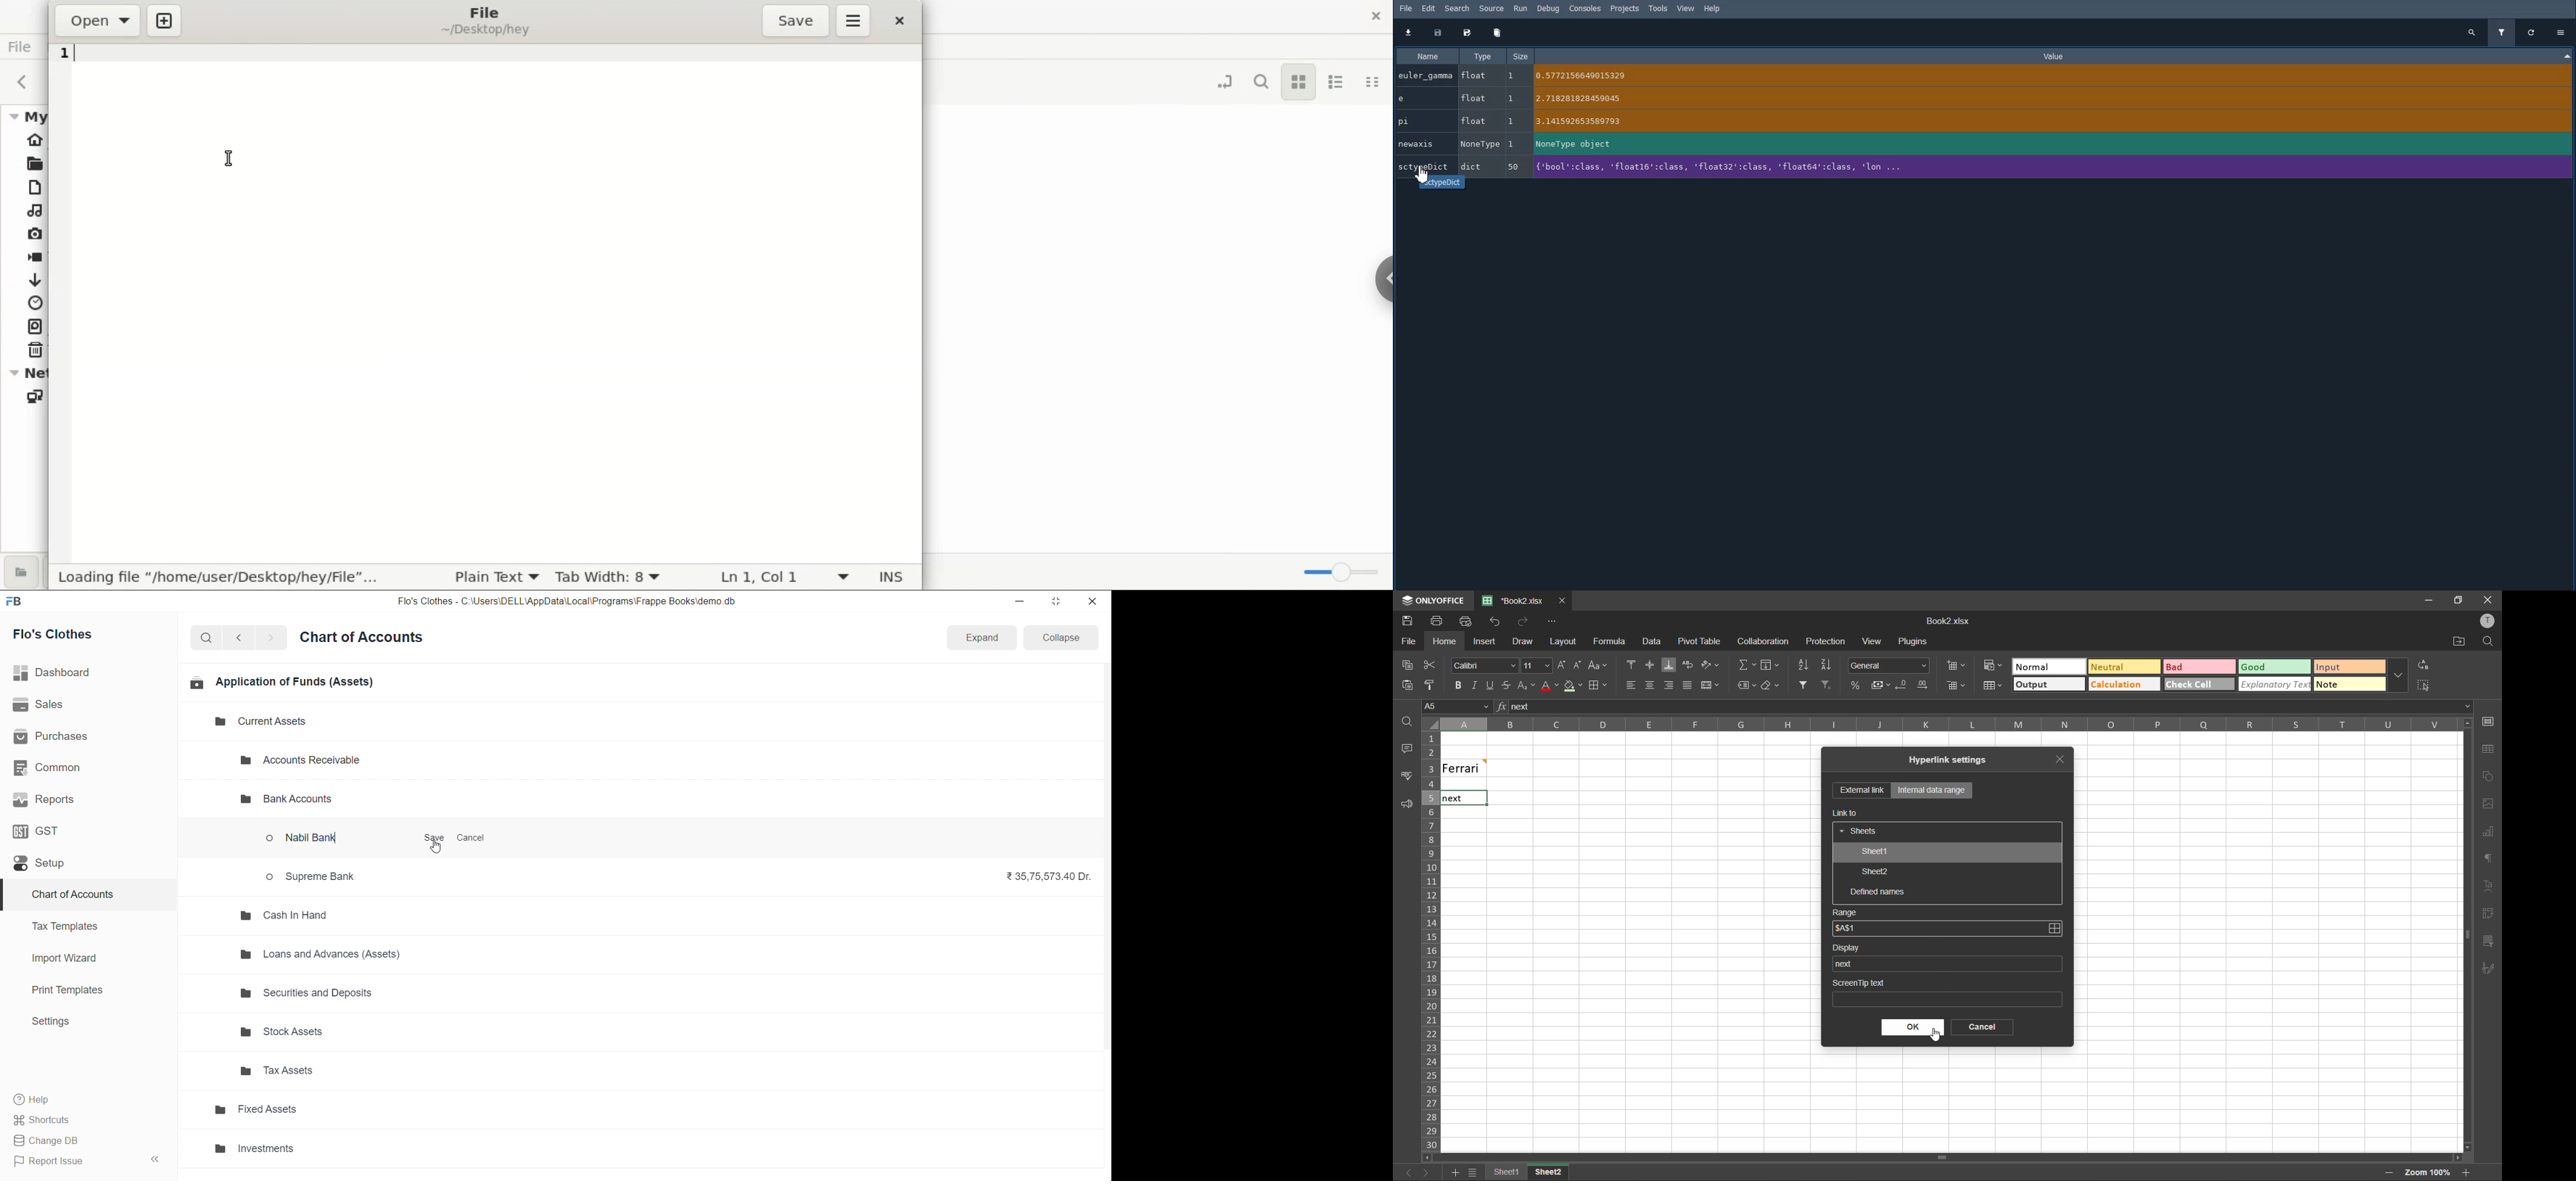 Image resolution: width=2576 pixels, height=1204 pixels. What do you see at coordinates (2054, 929) in the screenshot?
I see `select range` at bounding box center [2054, 929].